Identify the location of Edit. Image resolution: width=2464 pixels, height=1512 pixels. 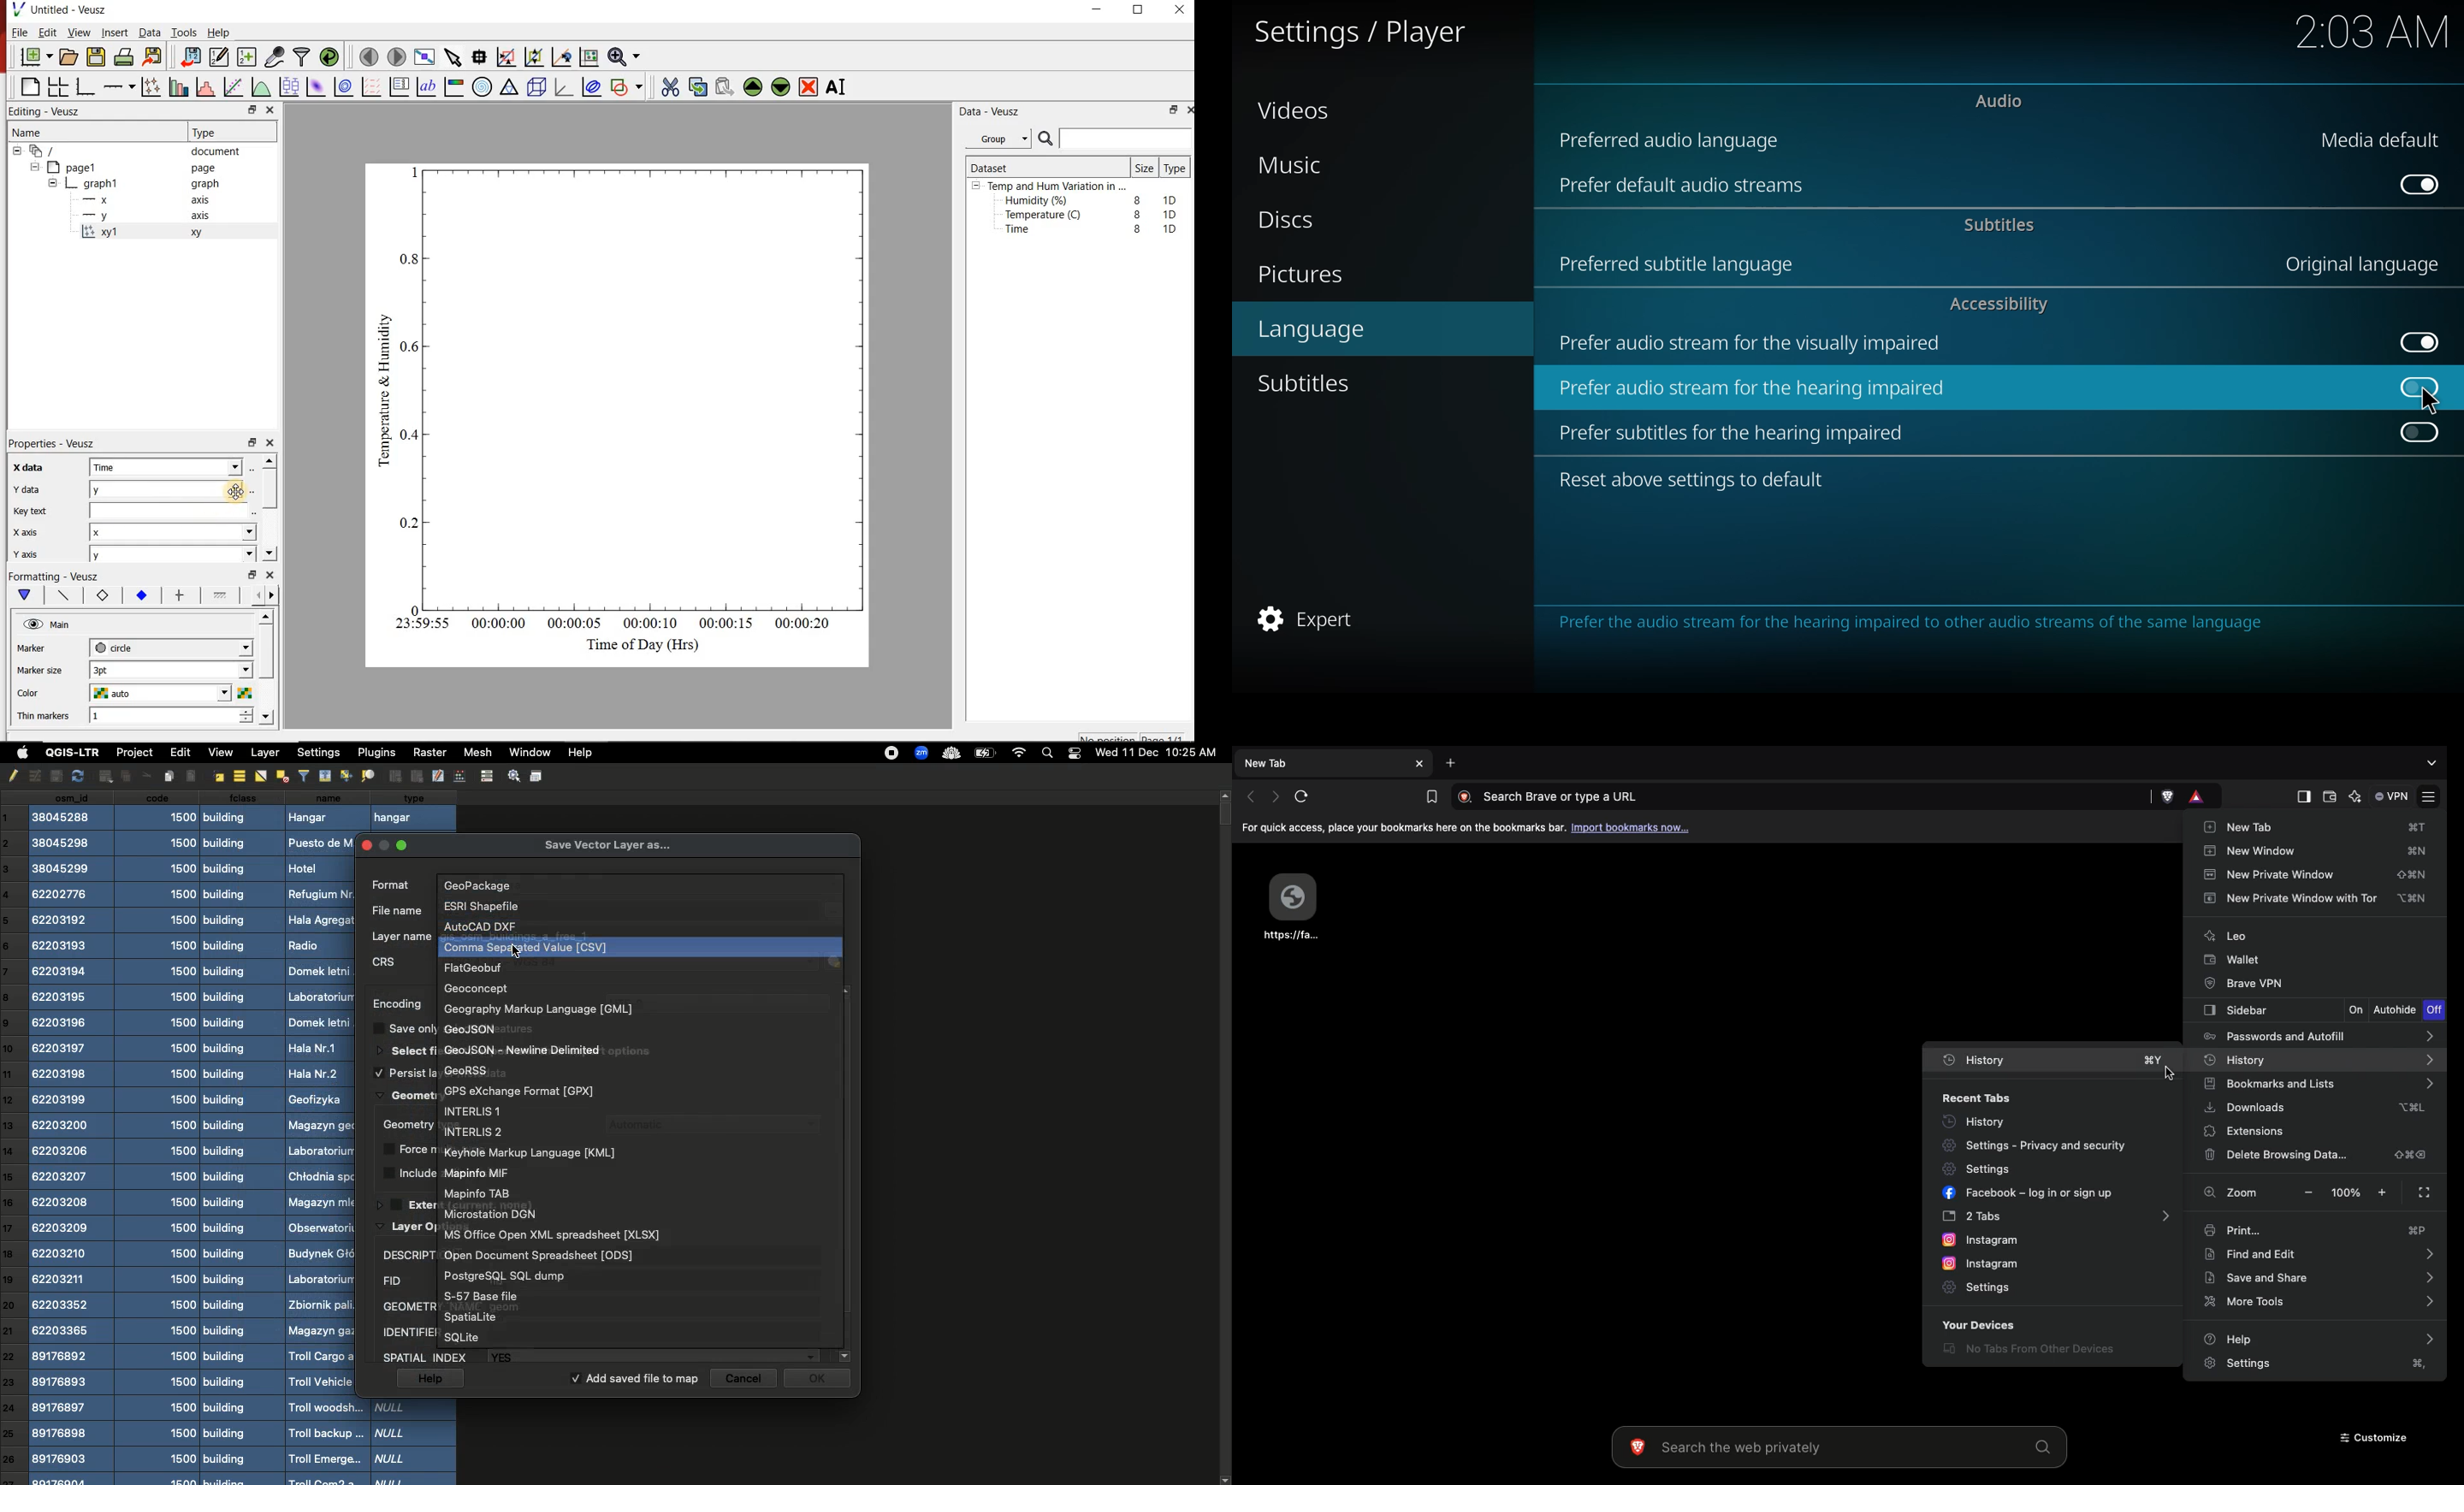
(48, 34).